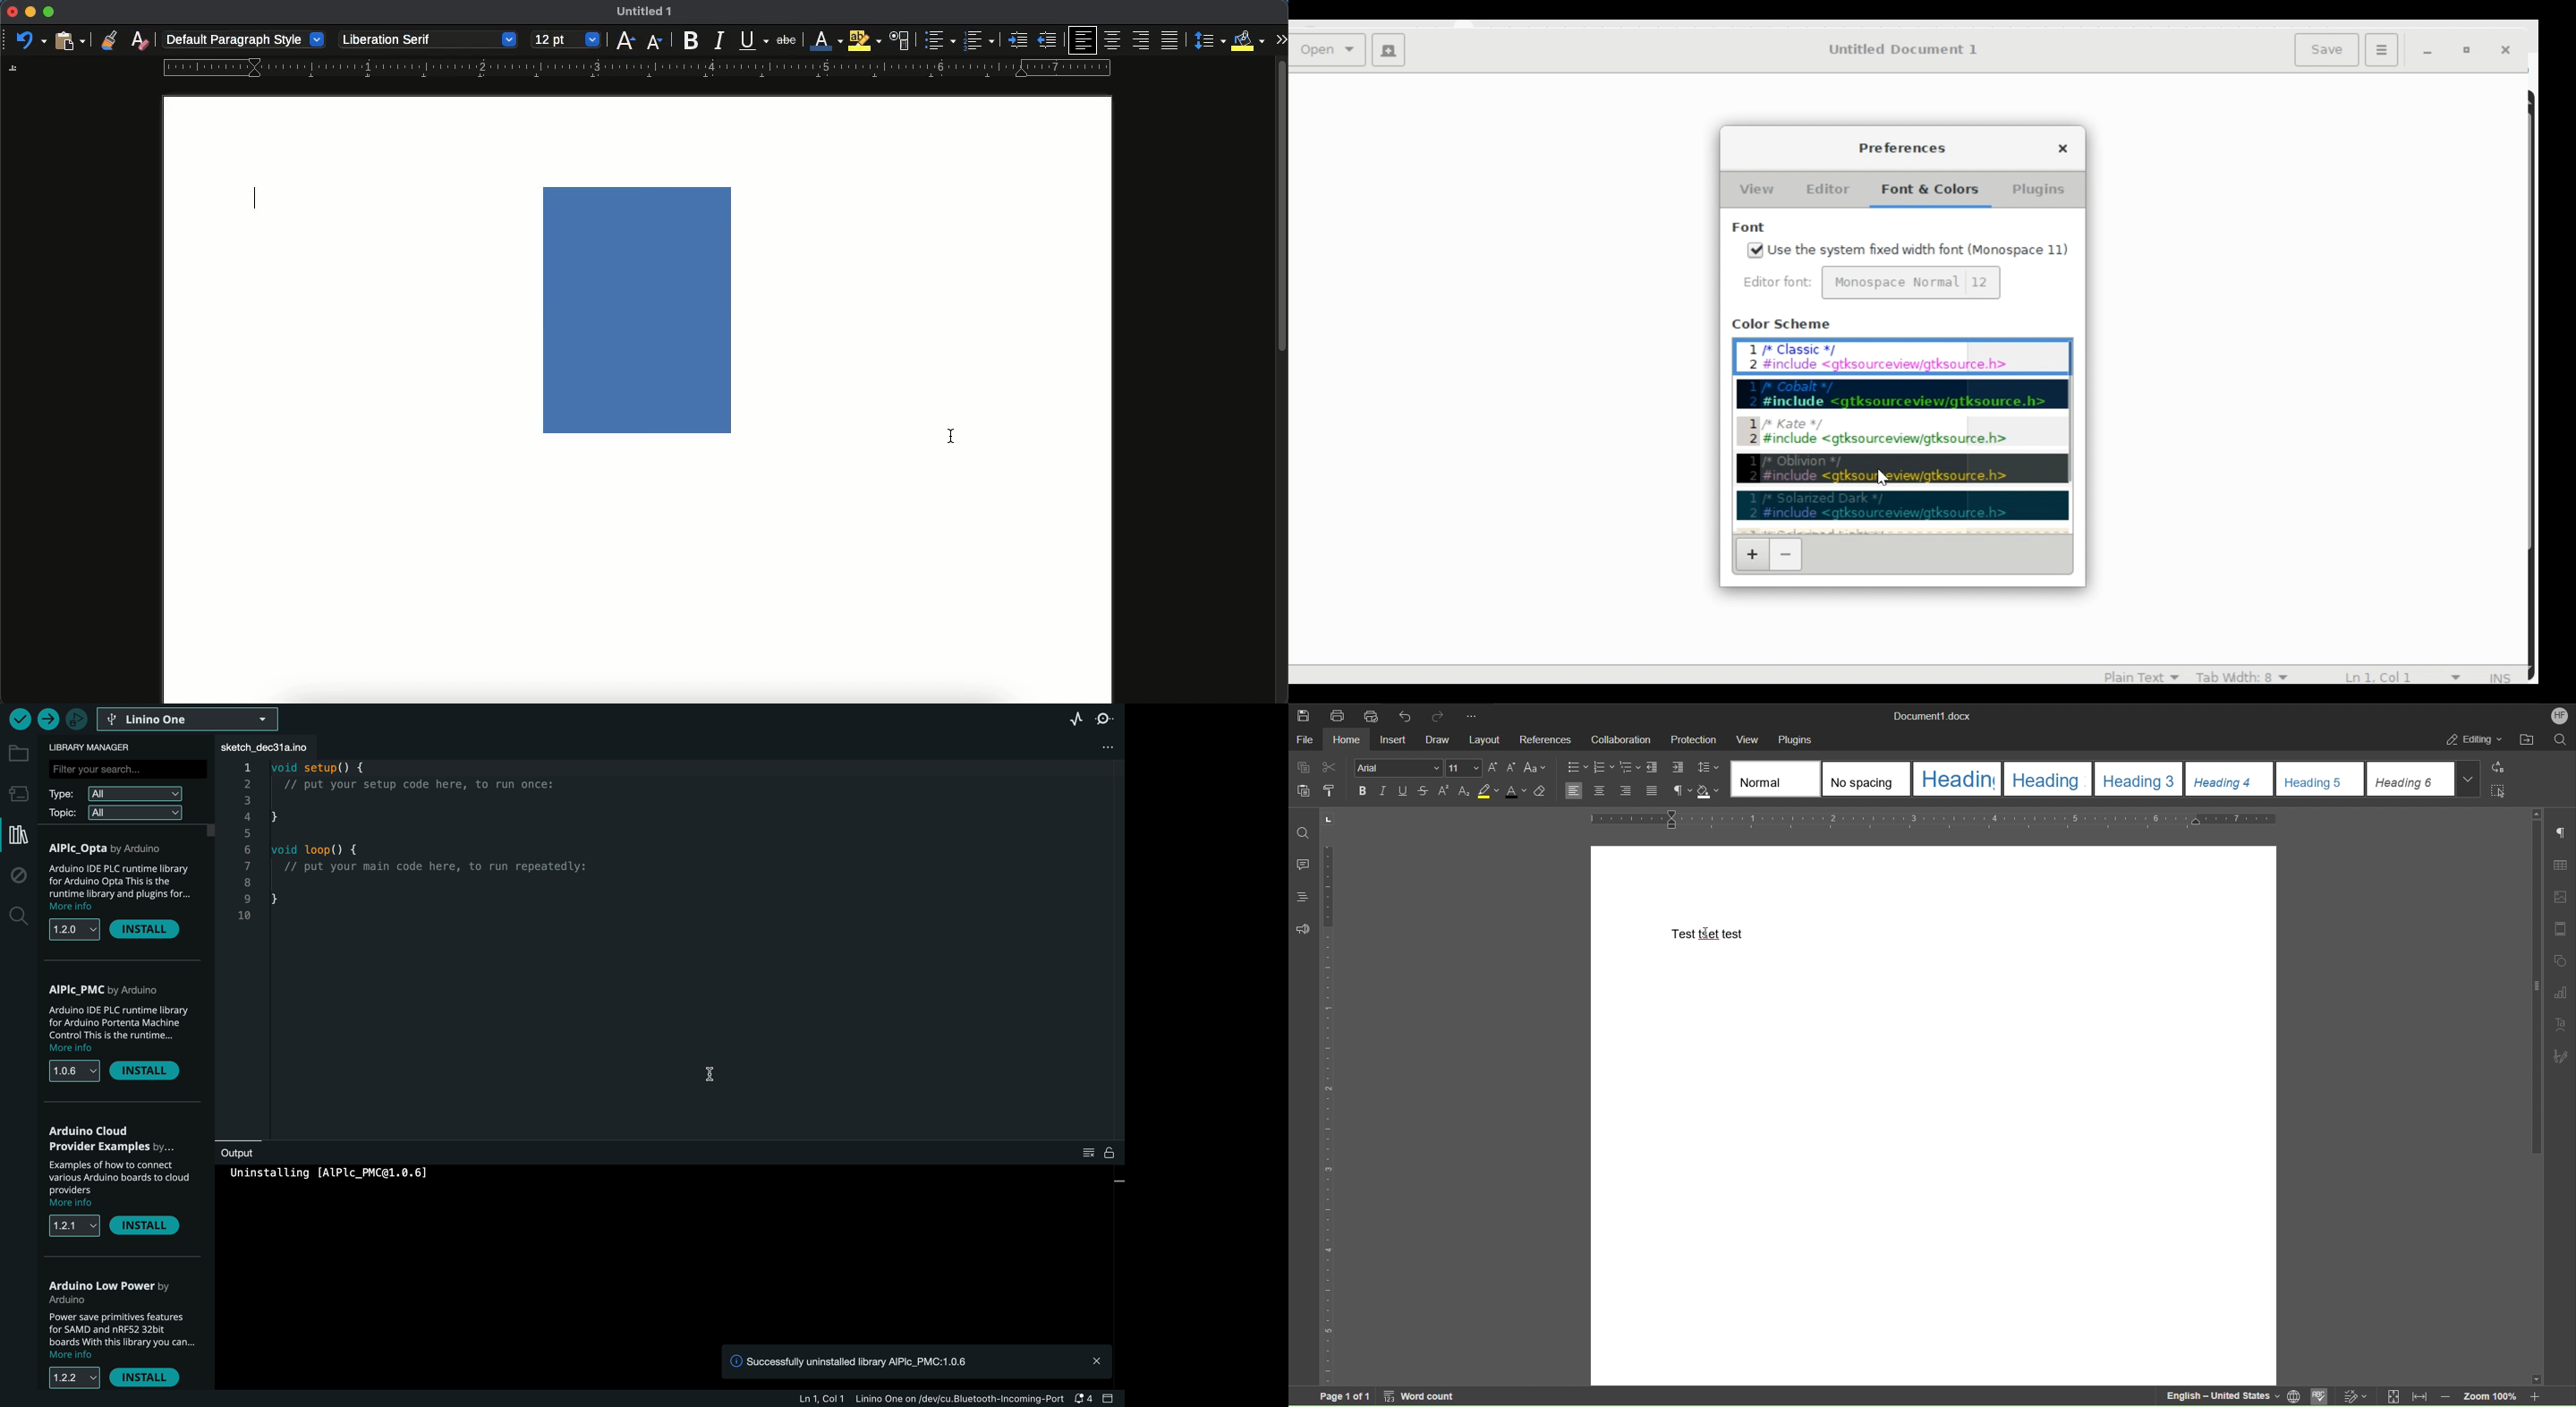 The height and width of the screenshot is (1428, 2576). What do you see at coordinates (1282, 384) in the screenshot?
I see `scroll` at bounding box center [1282, 384].